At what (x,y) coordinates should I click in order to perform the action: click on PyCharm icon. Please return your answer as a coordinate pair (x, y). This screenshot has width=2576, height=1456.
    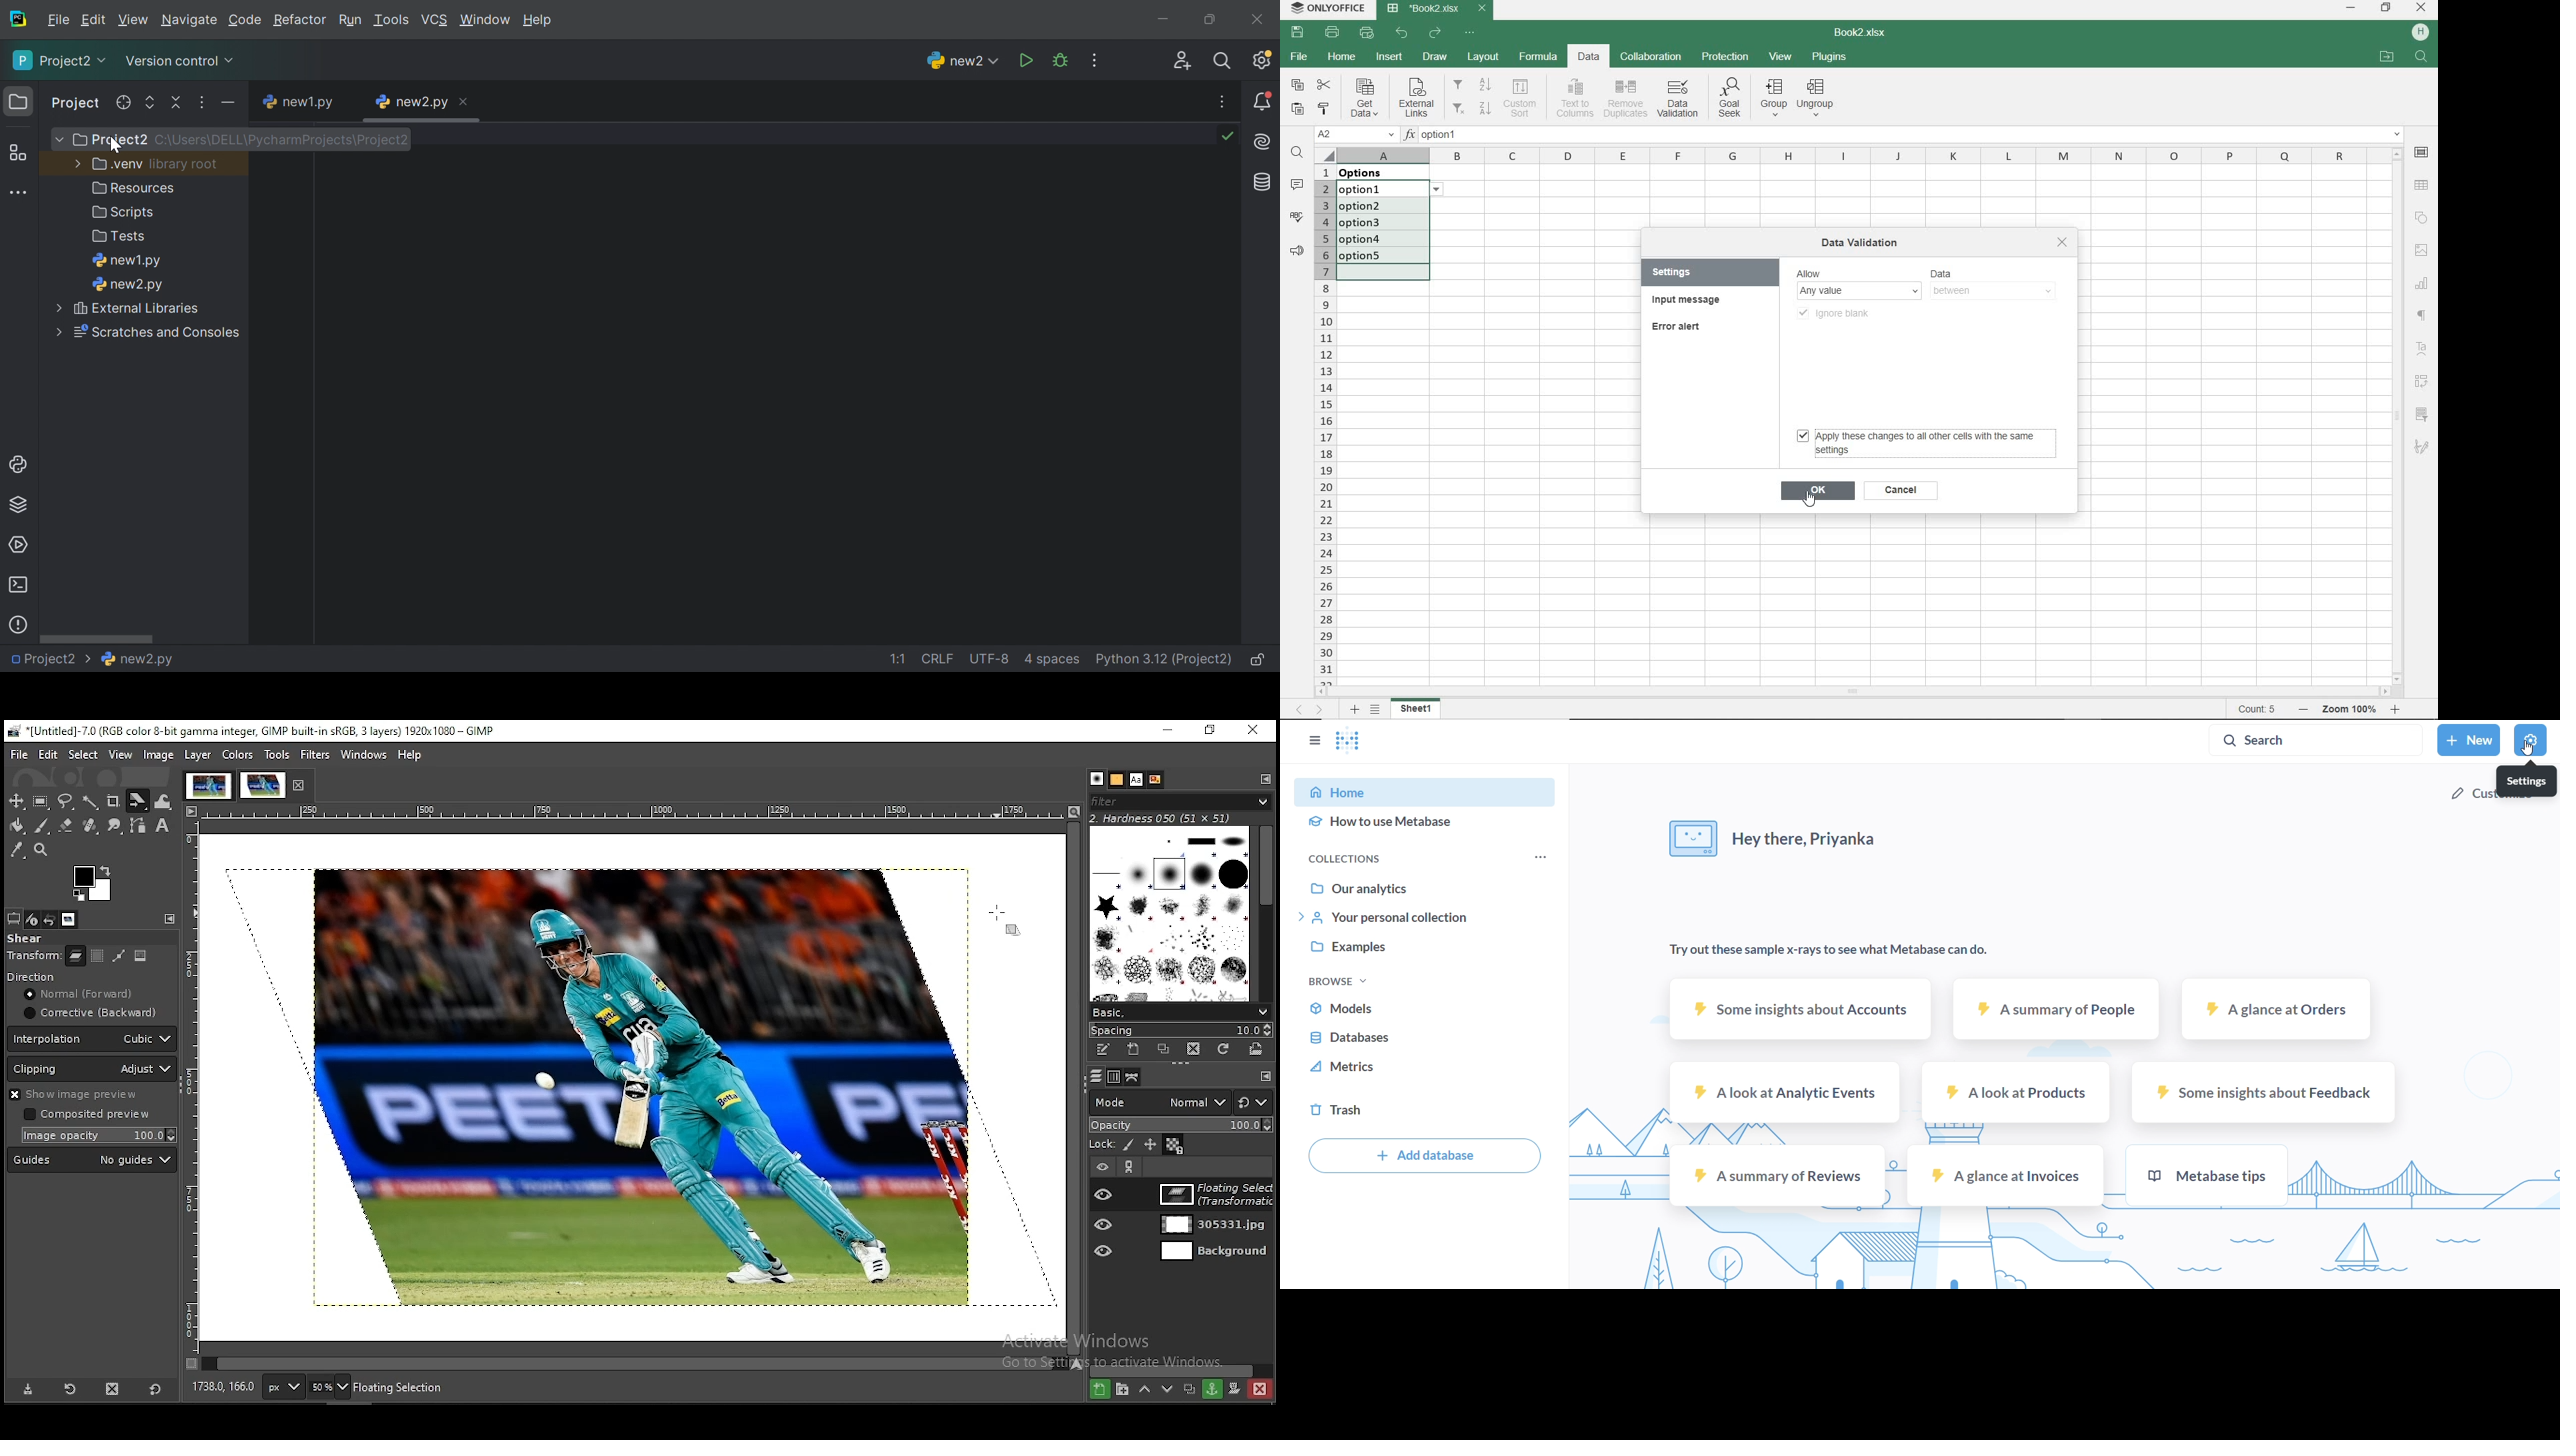
    Looking at the image, I should click on (21, 19).